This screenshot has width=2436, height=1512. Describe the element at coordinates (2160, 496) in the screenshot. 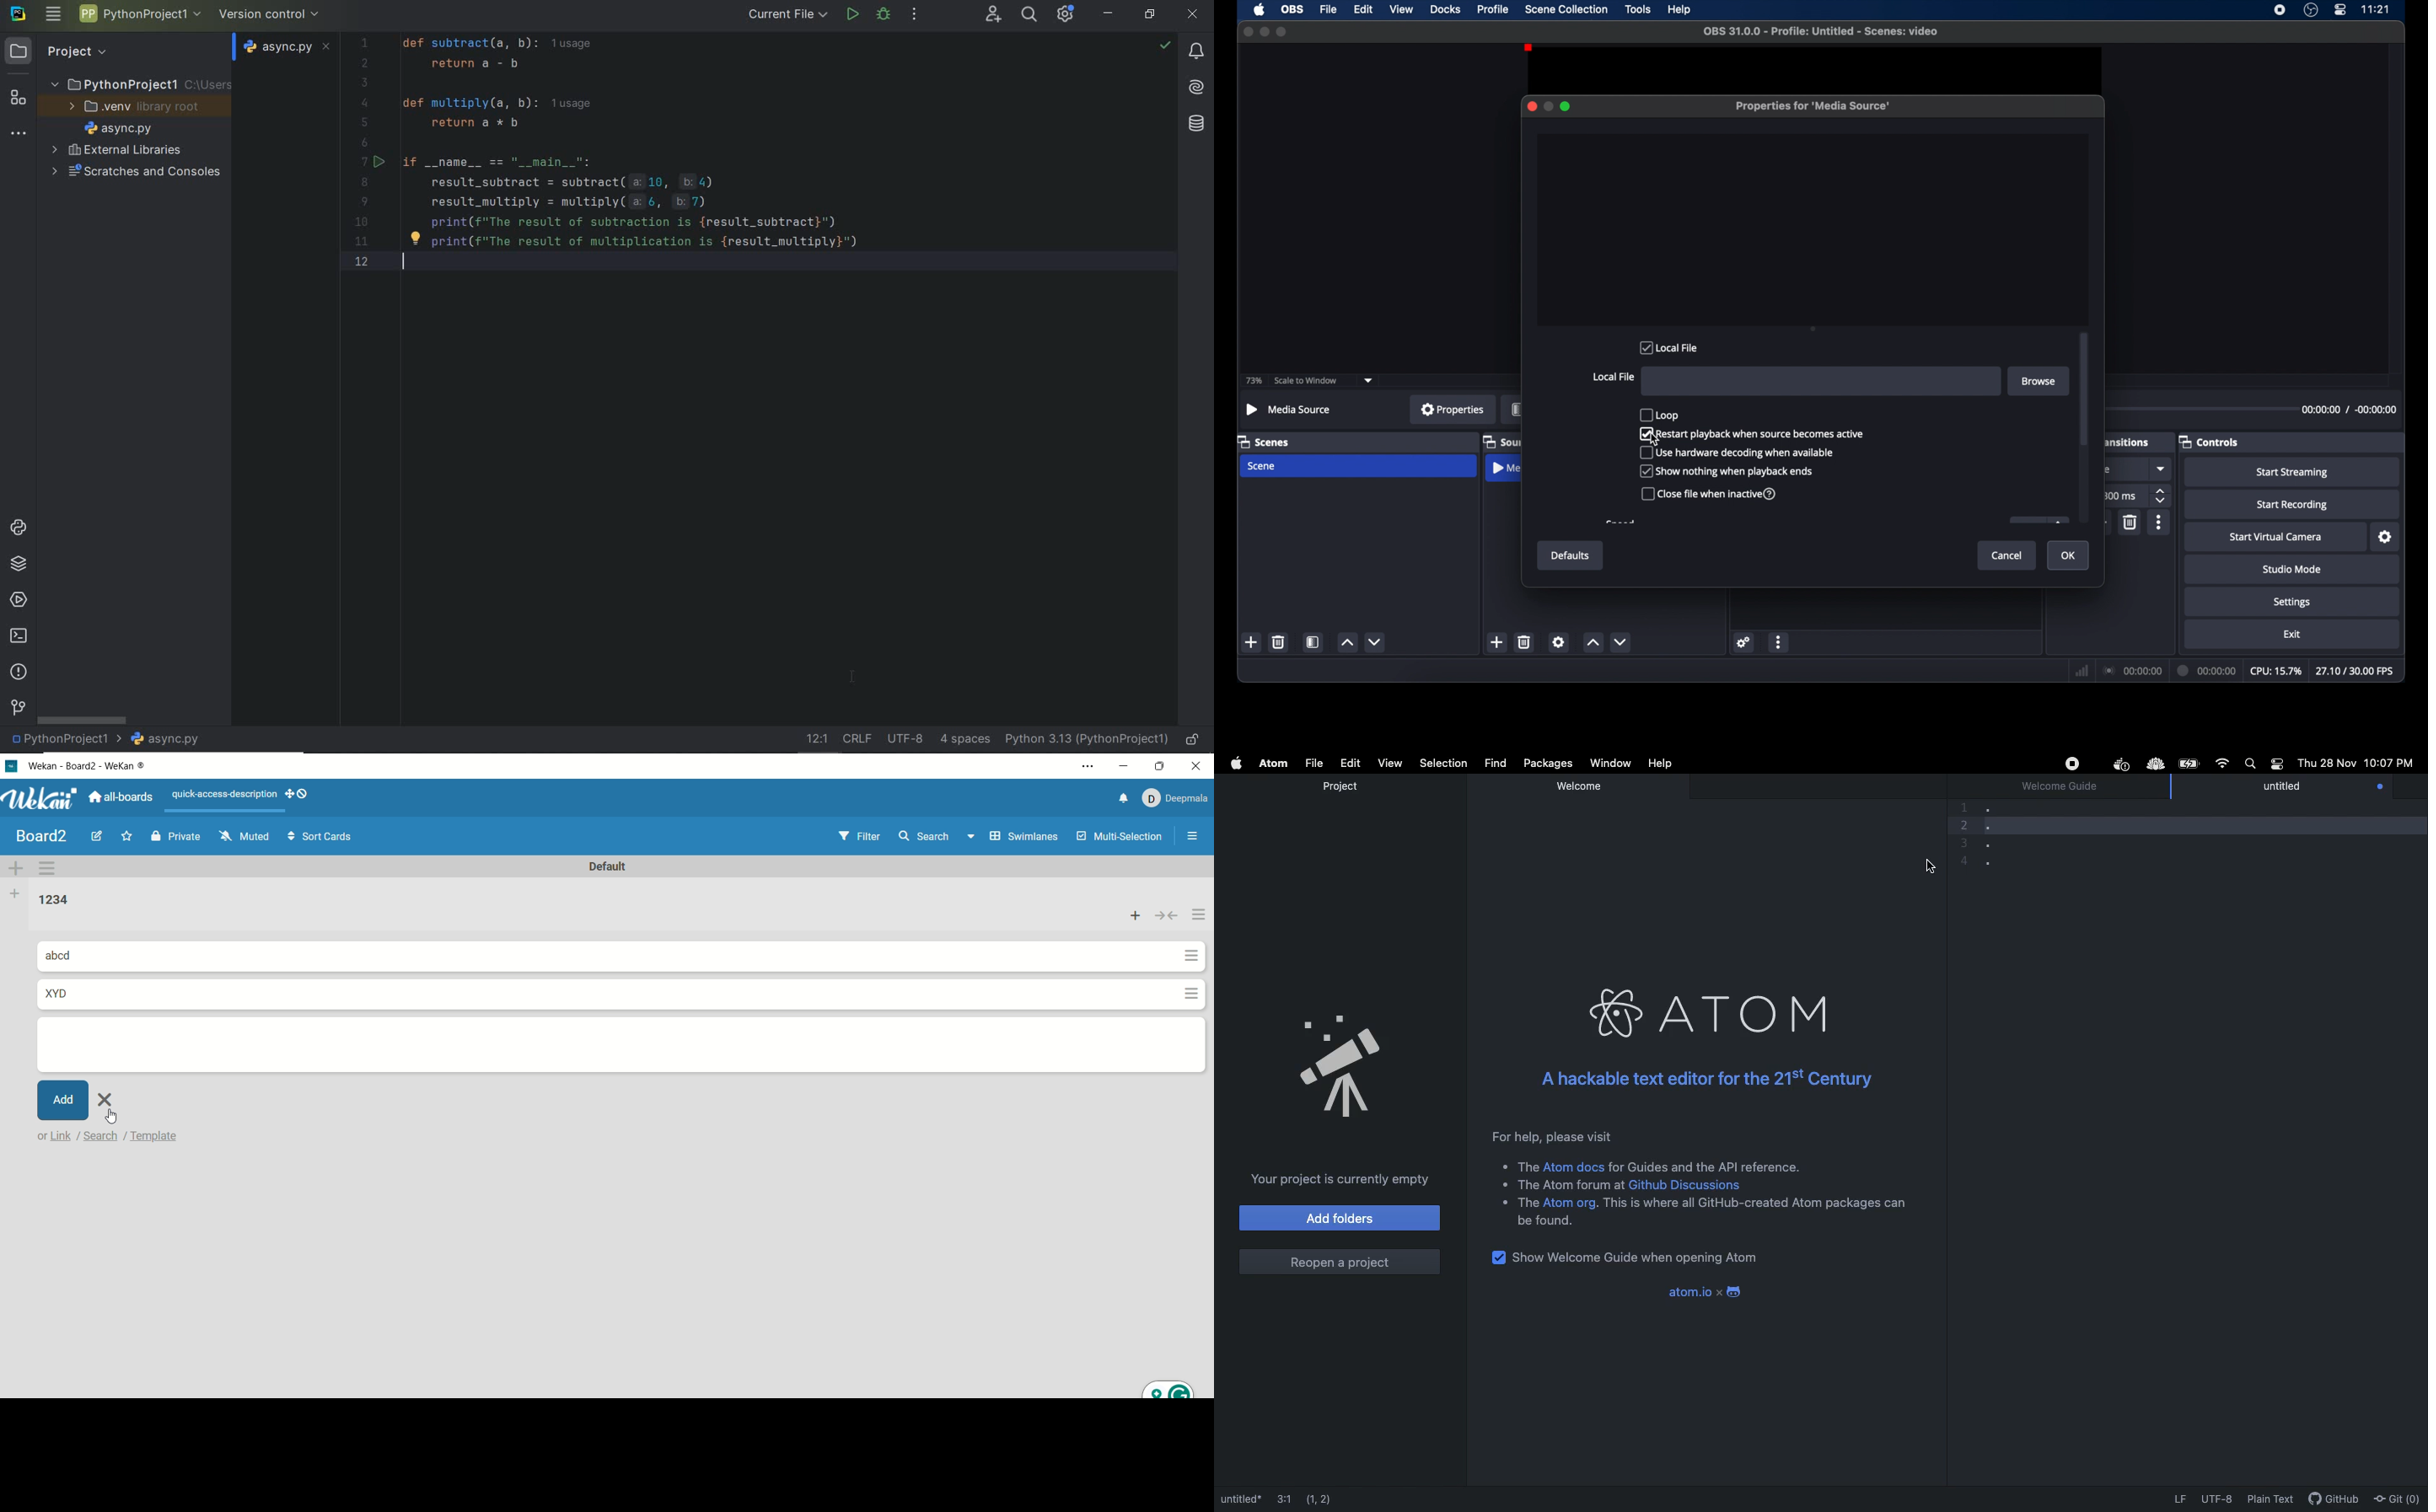

I see `stepper buttons` at that location.